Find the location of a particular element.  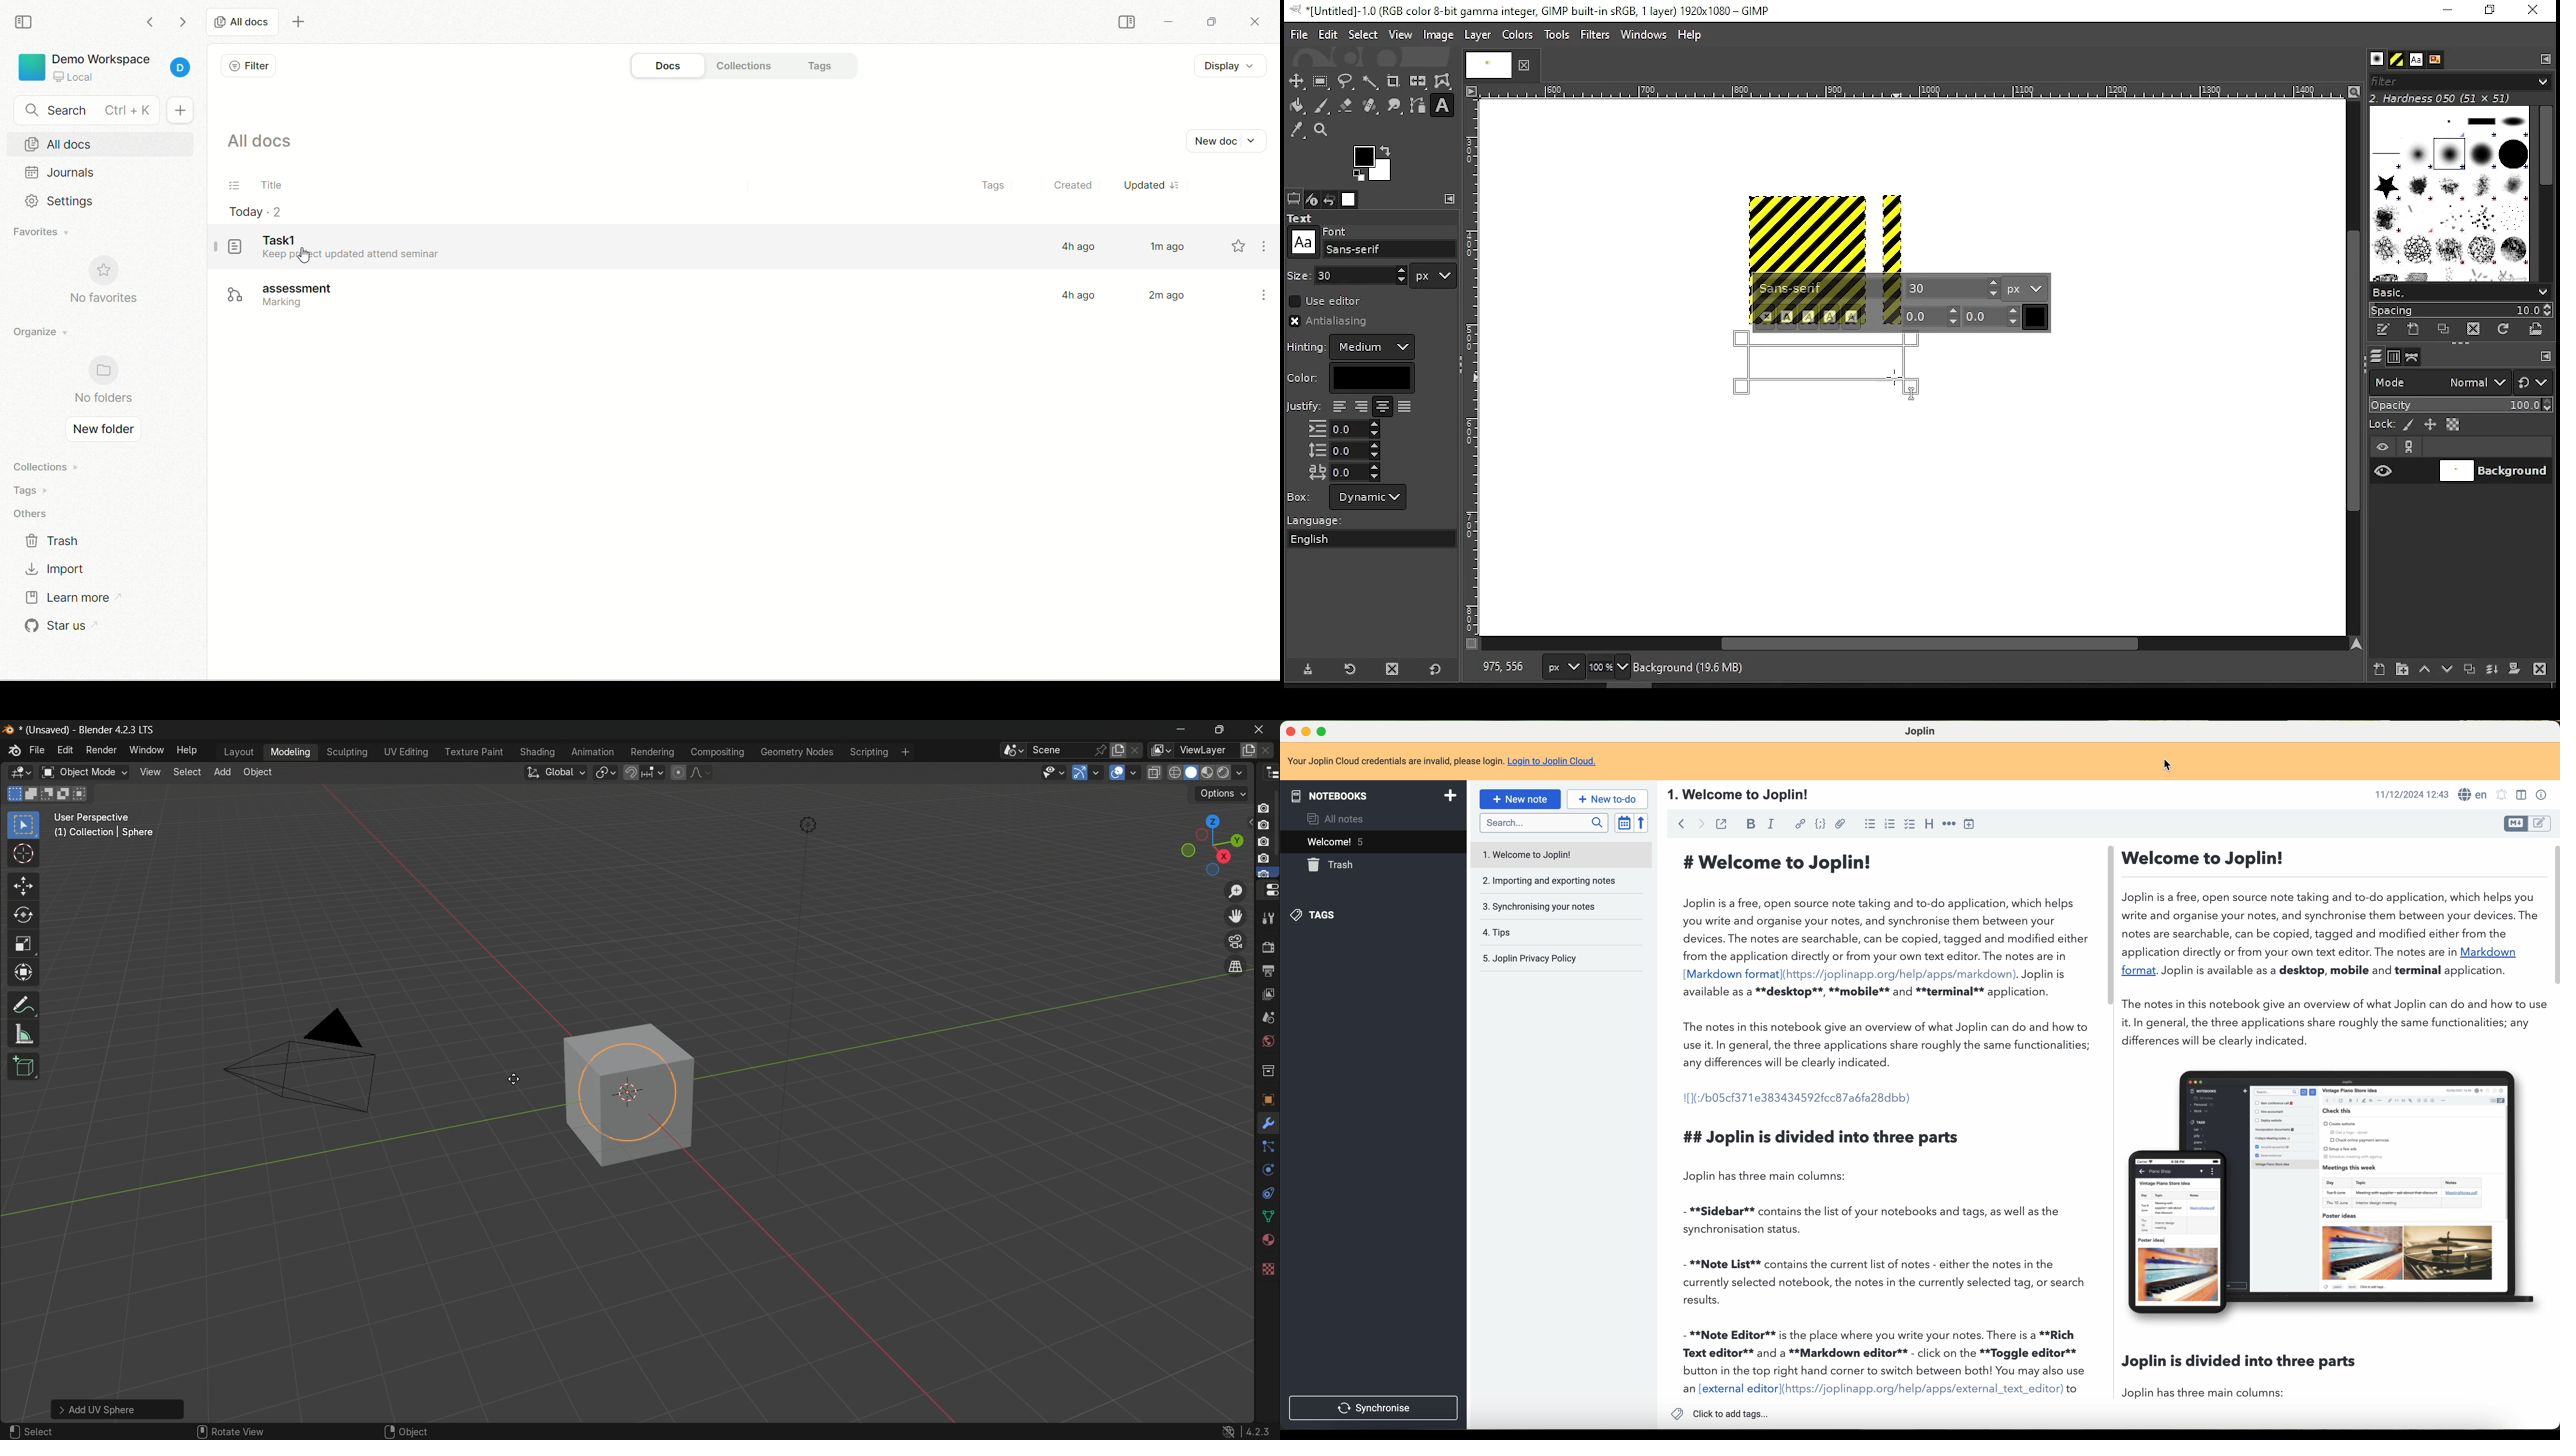

2. hardness 050 (51x51) is located at coordinates (2446, 98).